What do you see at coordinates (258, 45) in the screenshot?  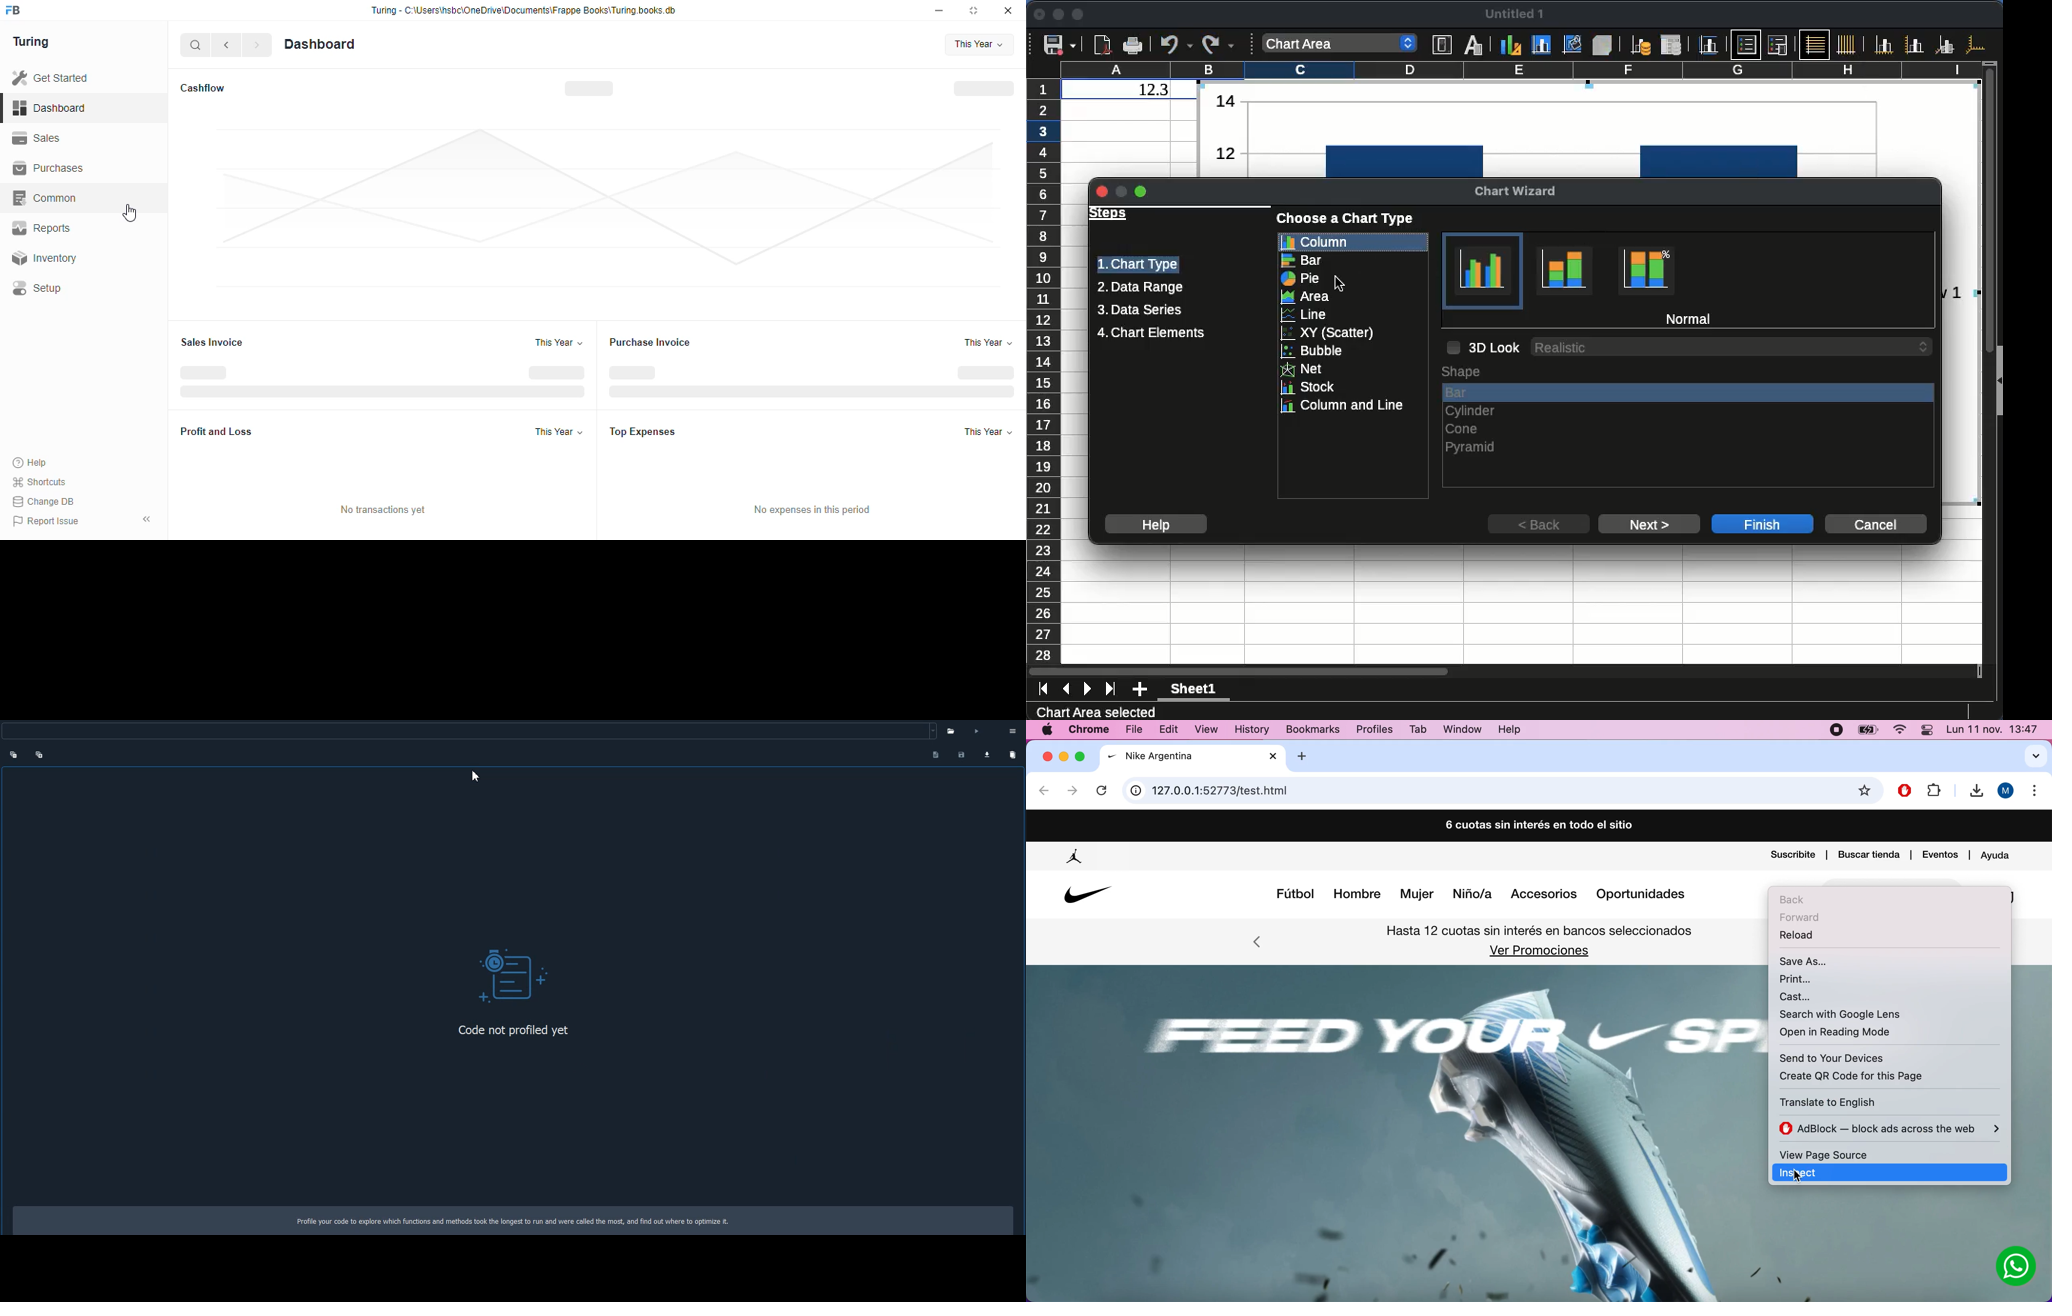 I see `next` at bounding box center [258, 45].